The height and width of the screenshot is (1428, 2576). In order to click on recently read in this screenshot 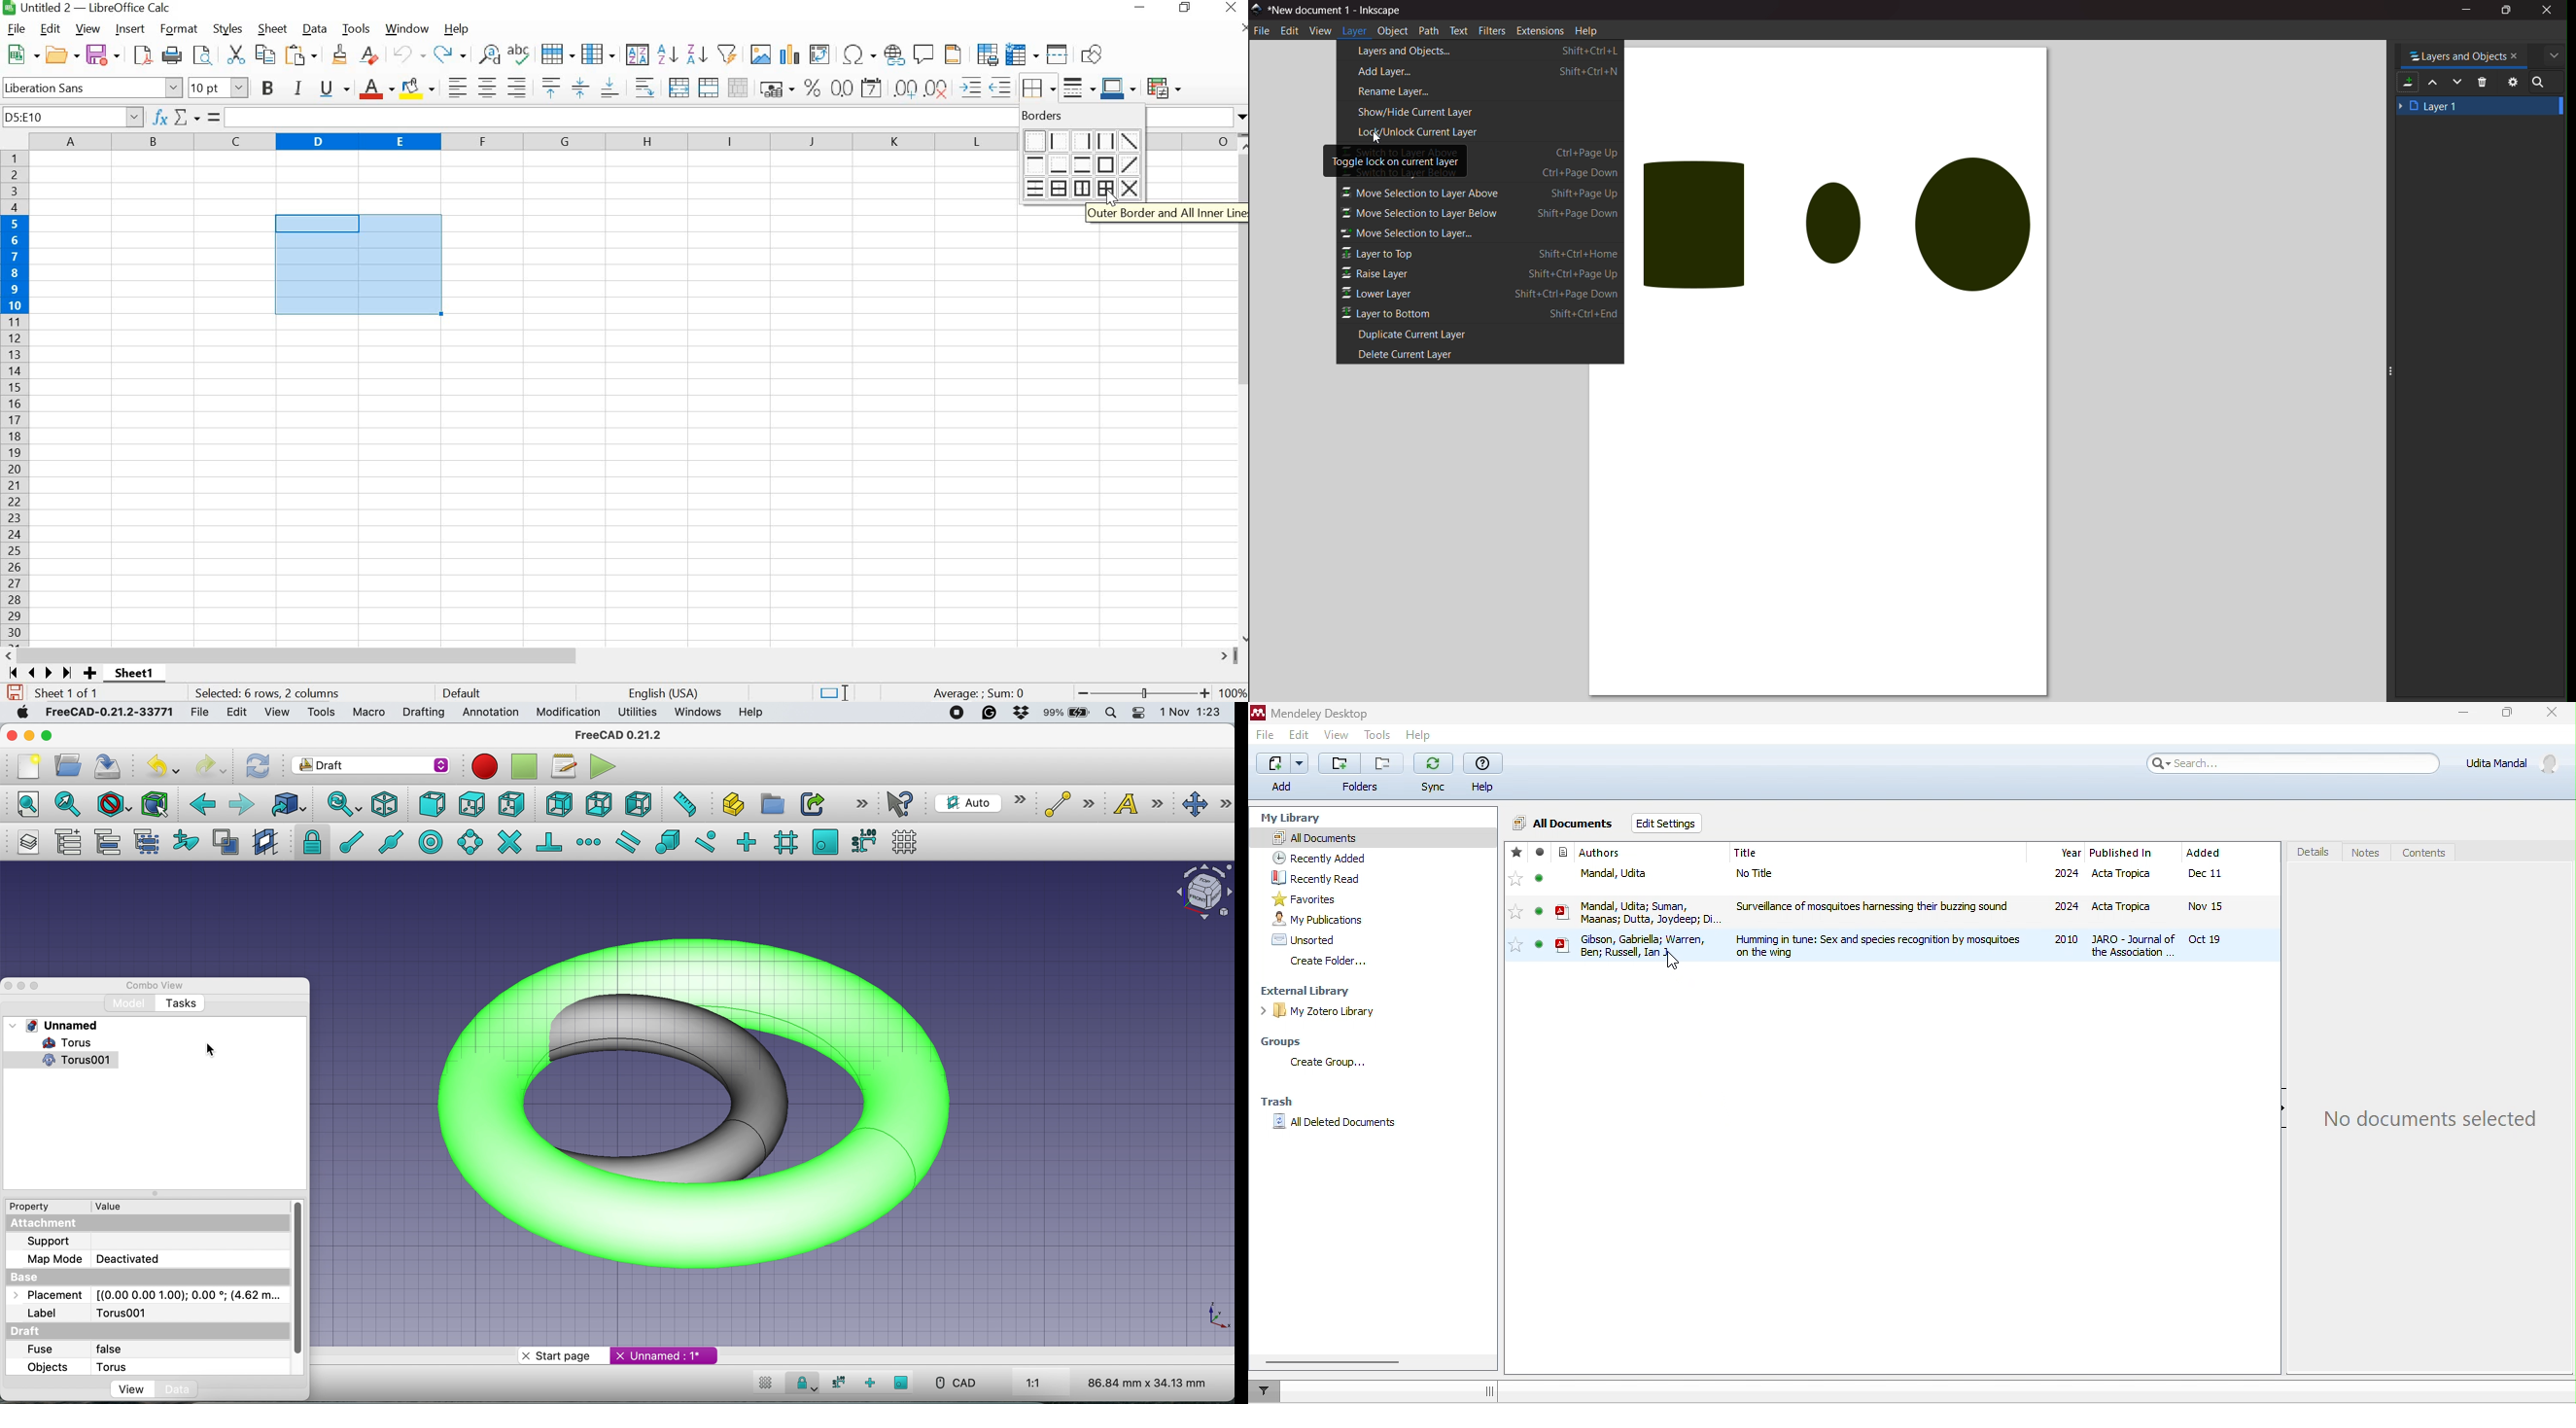, I will do `click(1316, 879)`.